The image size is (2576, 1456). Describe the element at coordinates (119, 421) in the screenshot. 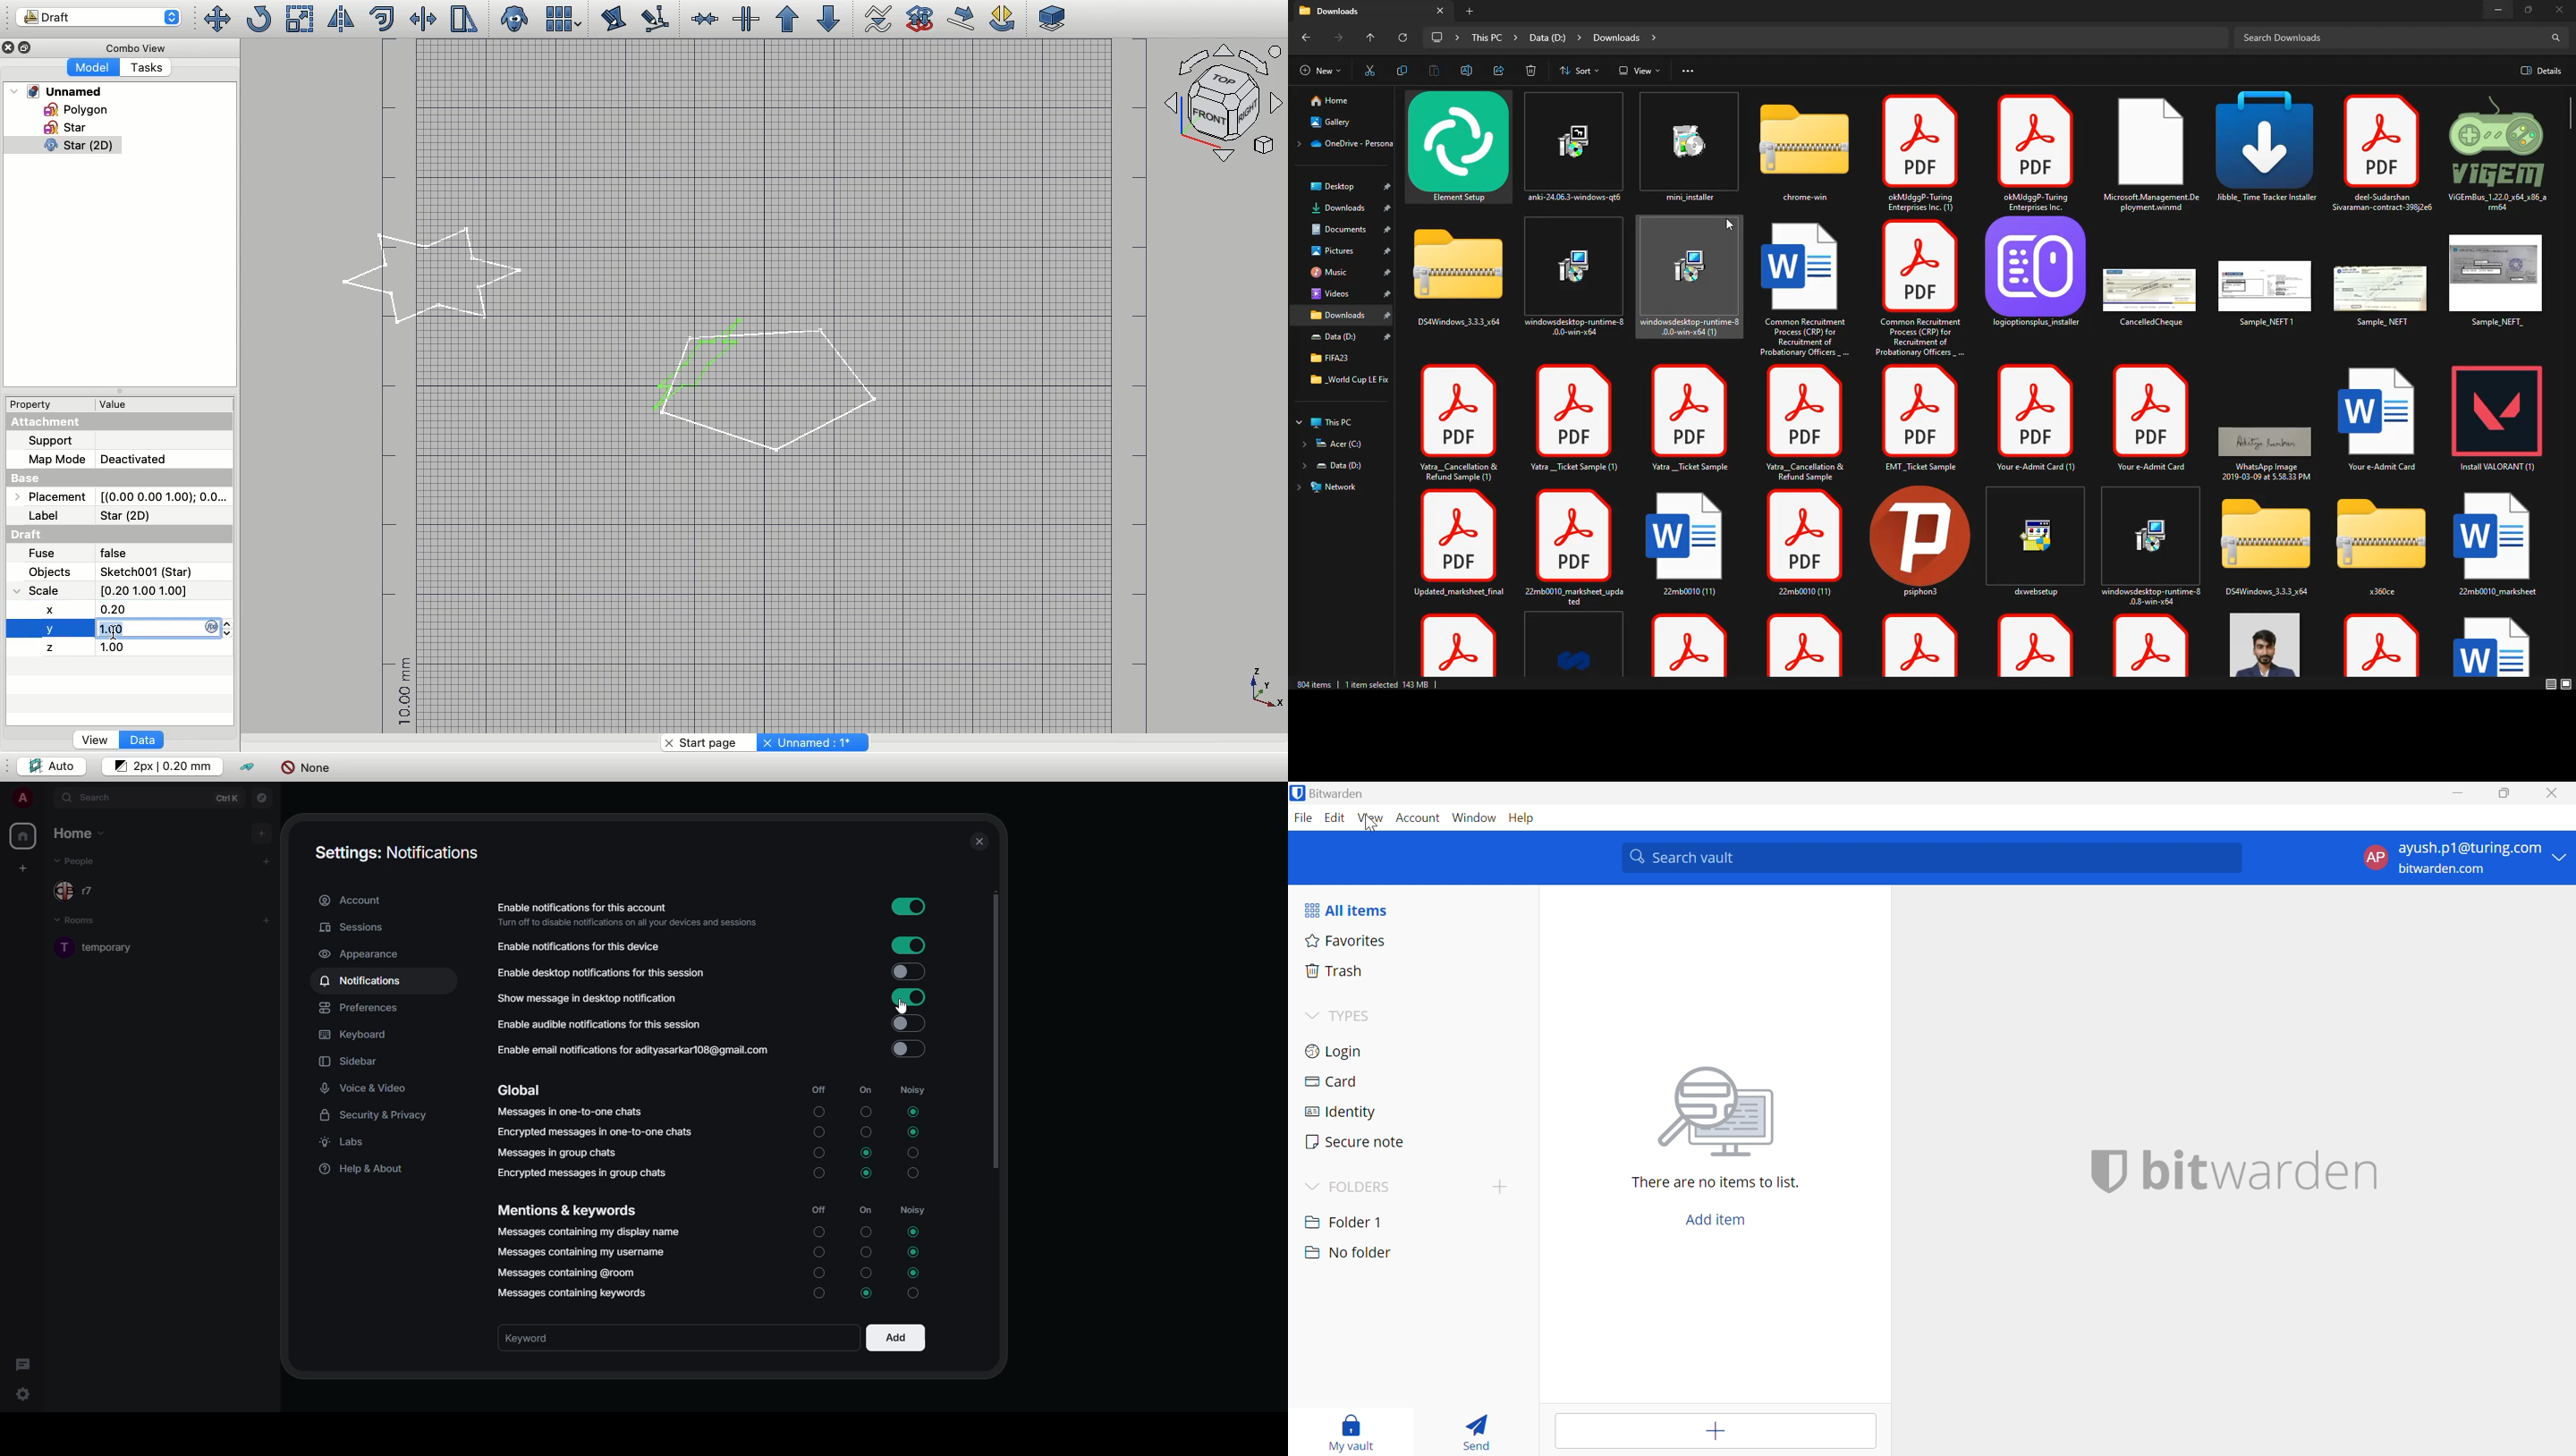

I see `Attachment` at that location.